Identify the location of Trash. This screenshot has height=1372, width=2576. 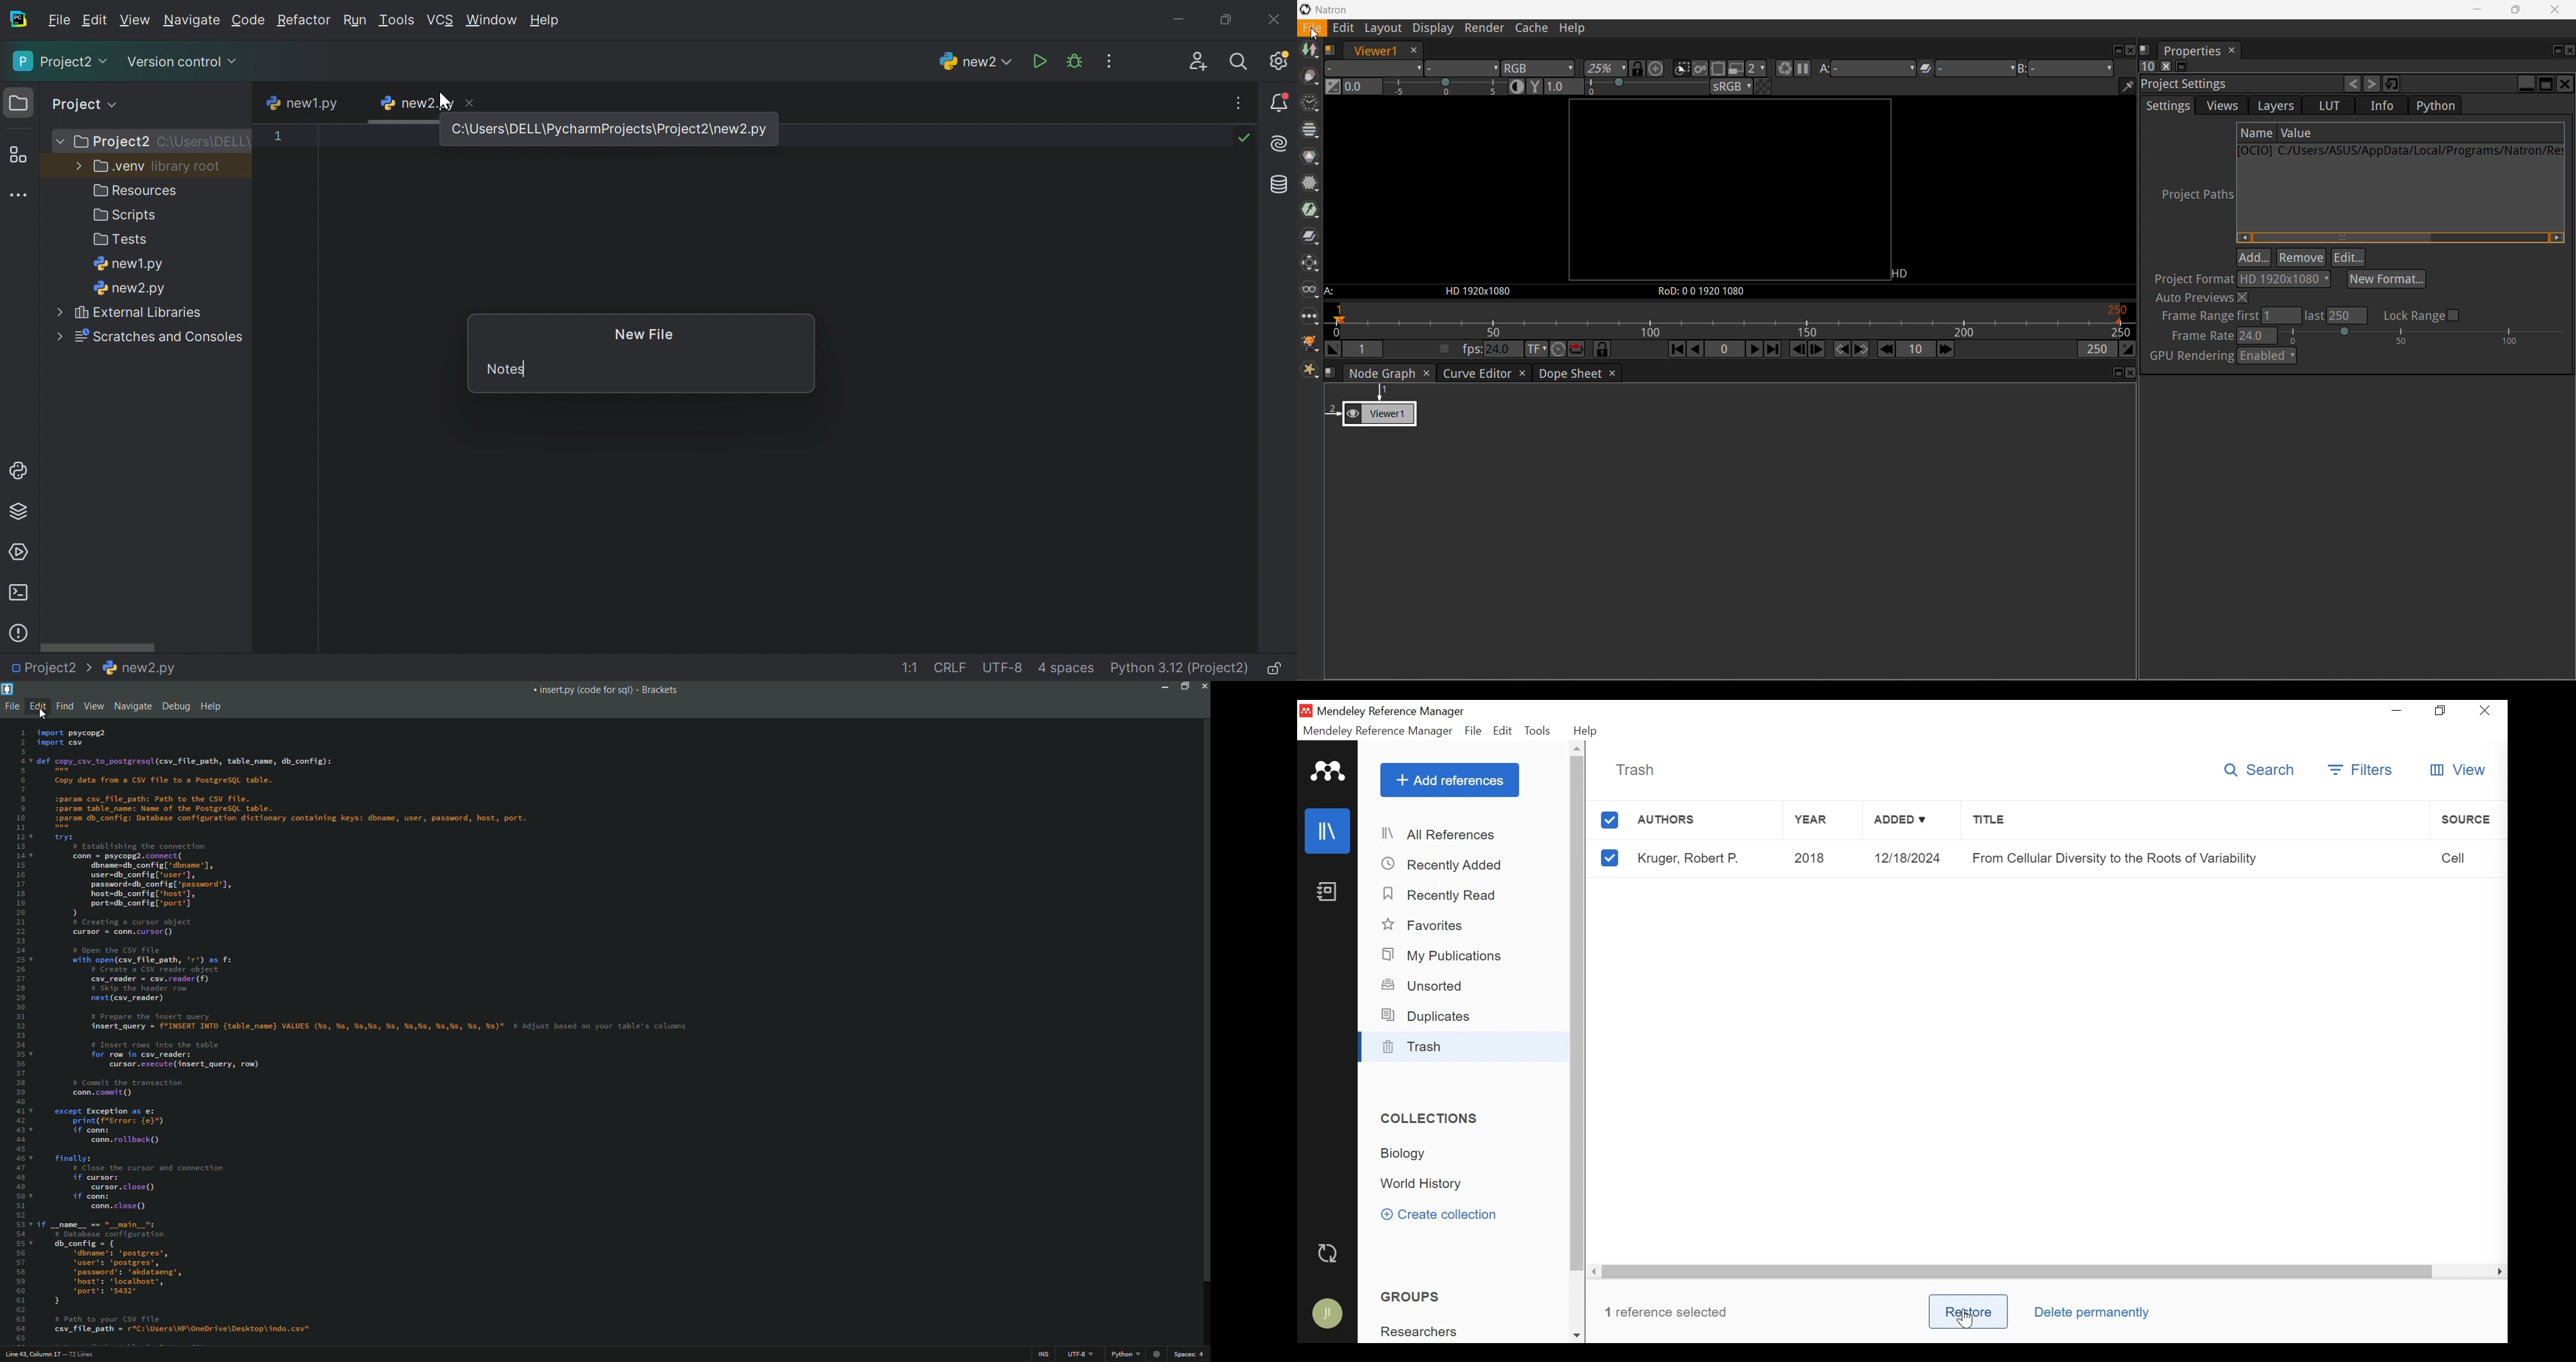
(1635, 770).